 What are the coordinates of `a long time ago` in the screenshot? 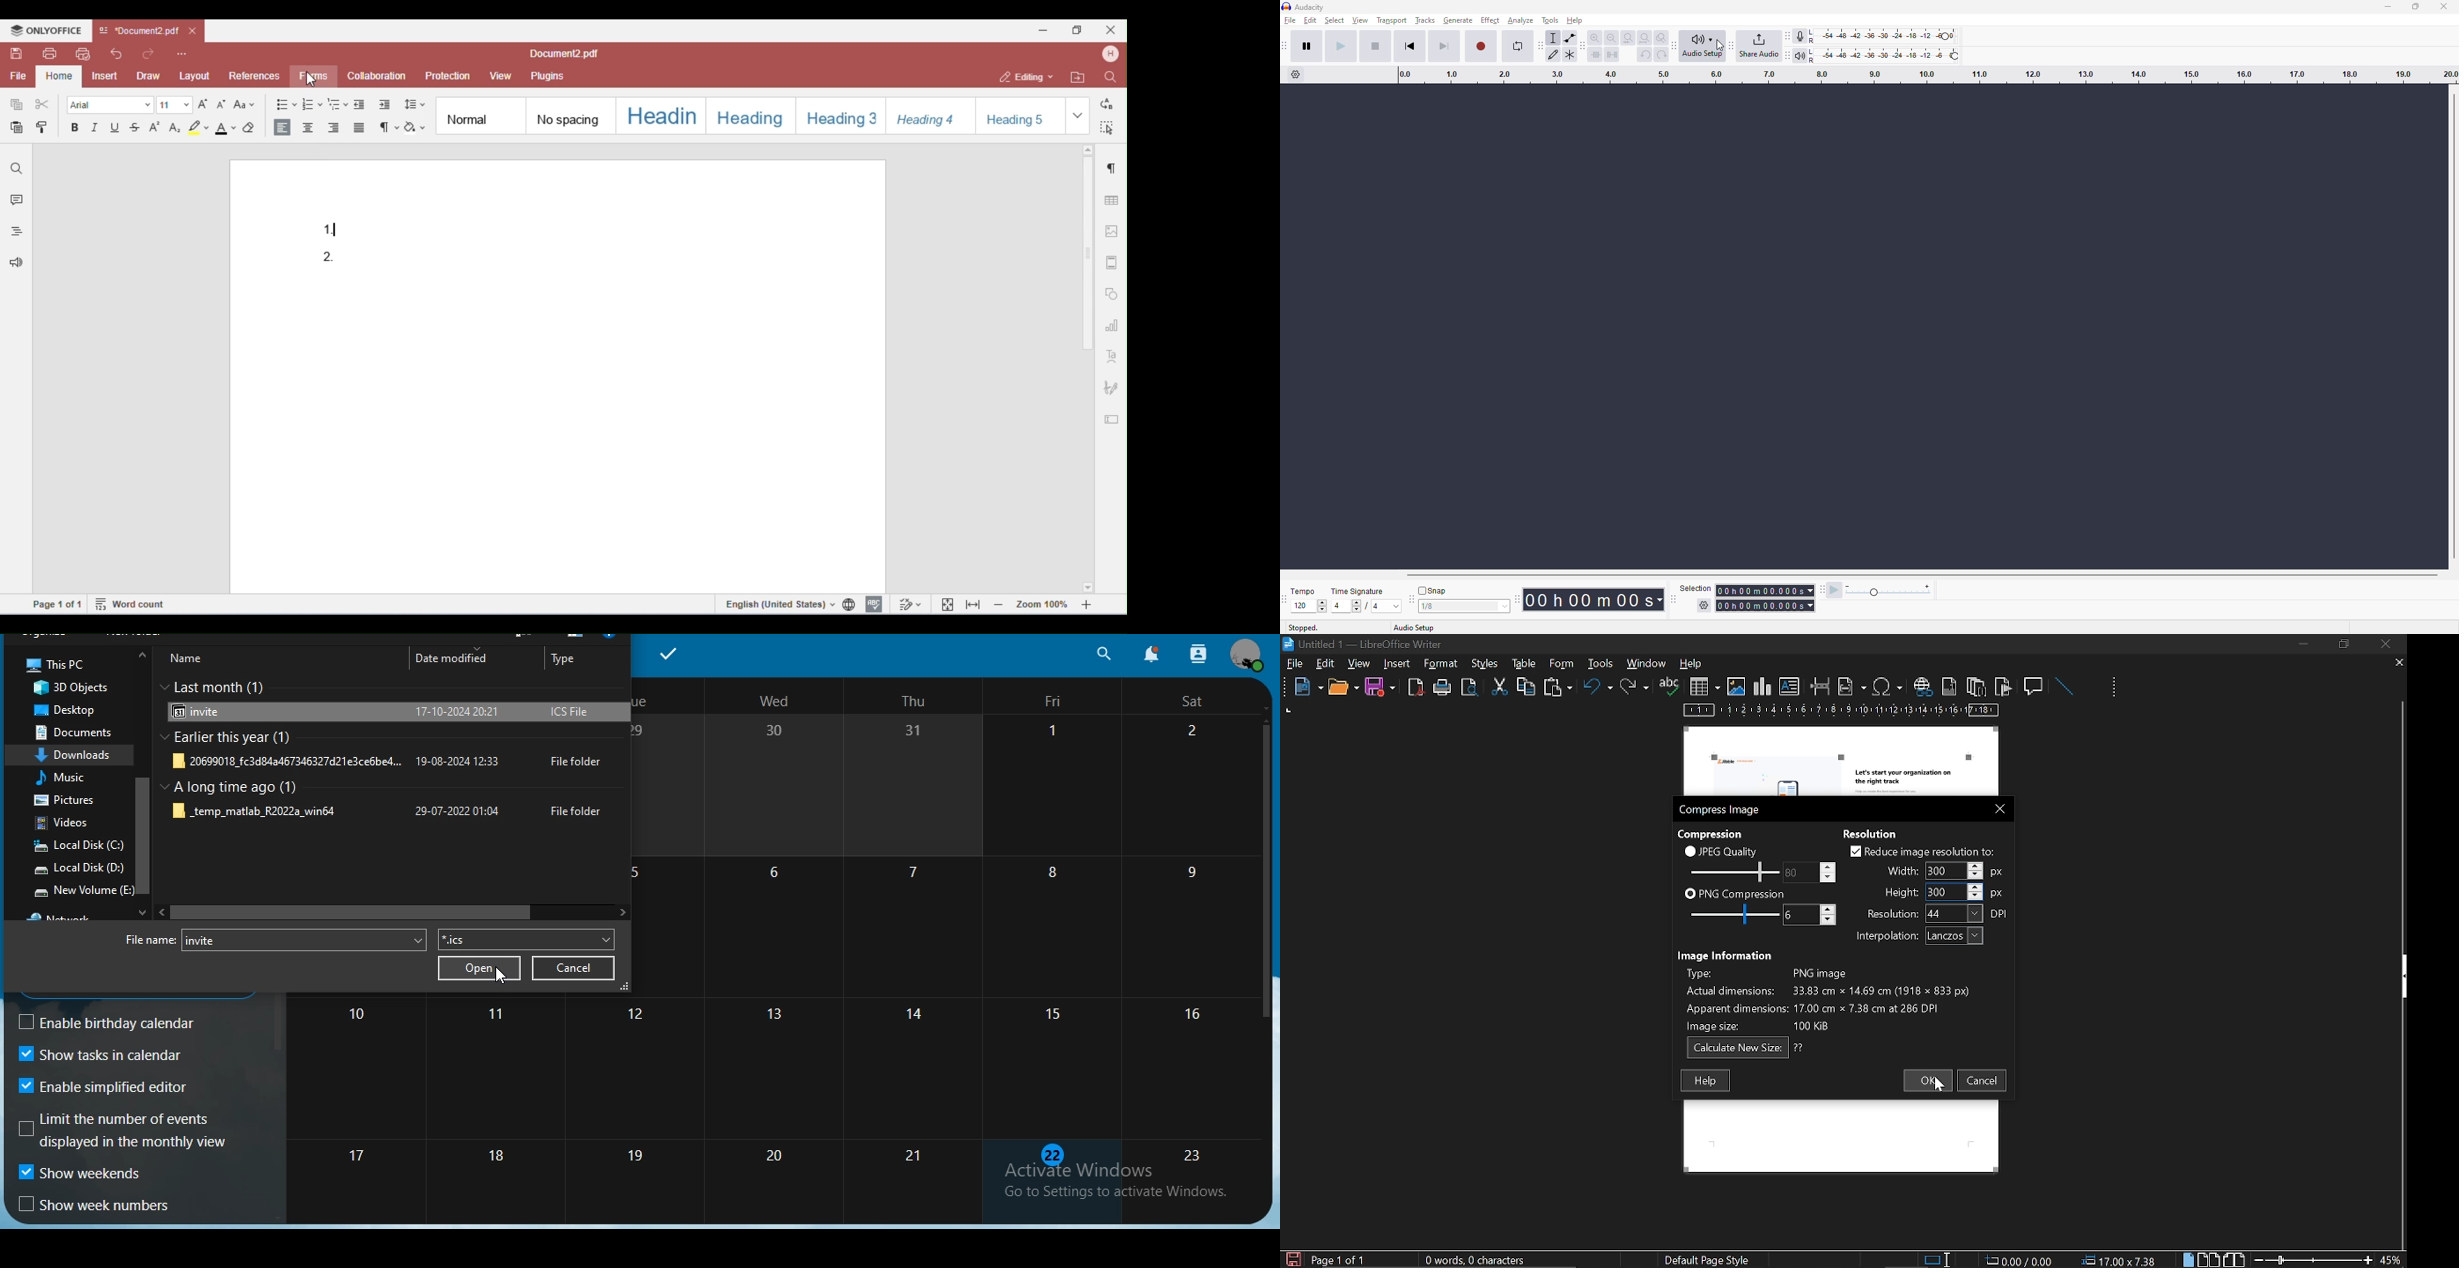 It's located at (240, 786).